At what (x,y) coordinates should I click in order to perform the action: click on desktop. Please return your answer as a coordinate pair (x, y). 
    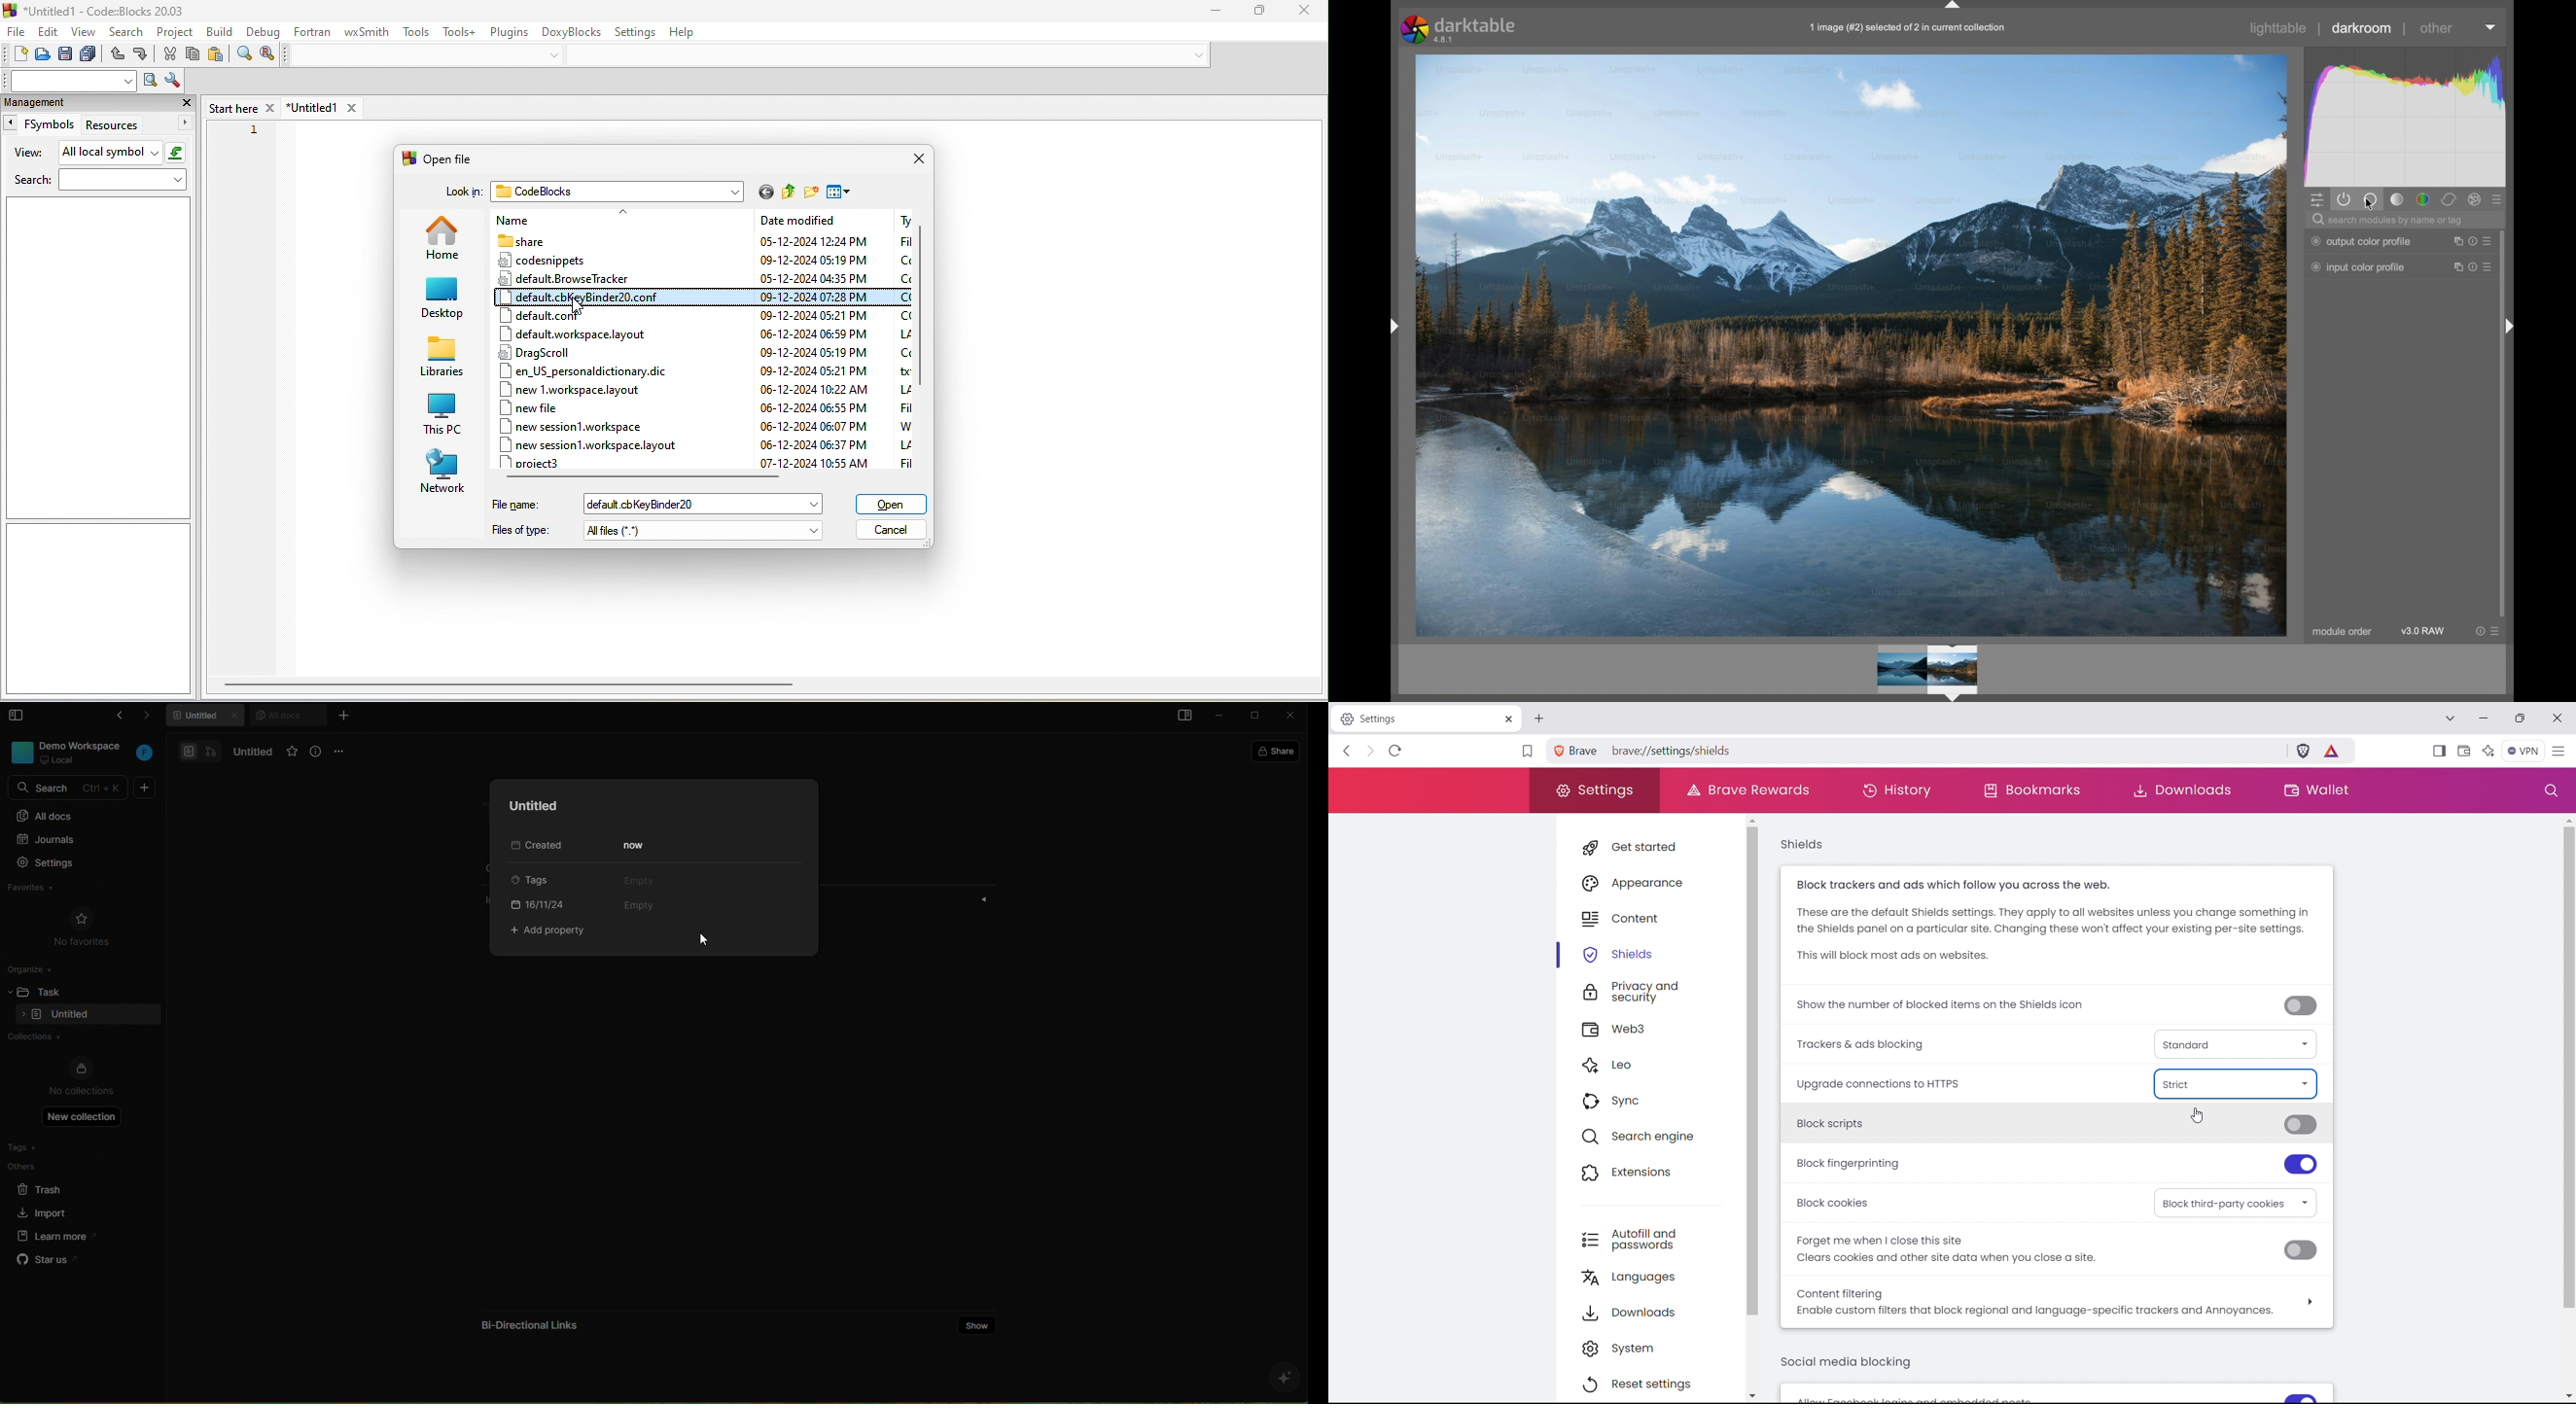
    Looking at the image, I should click on (441, 299).